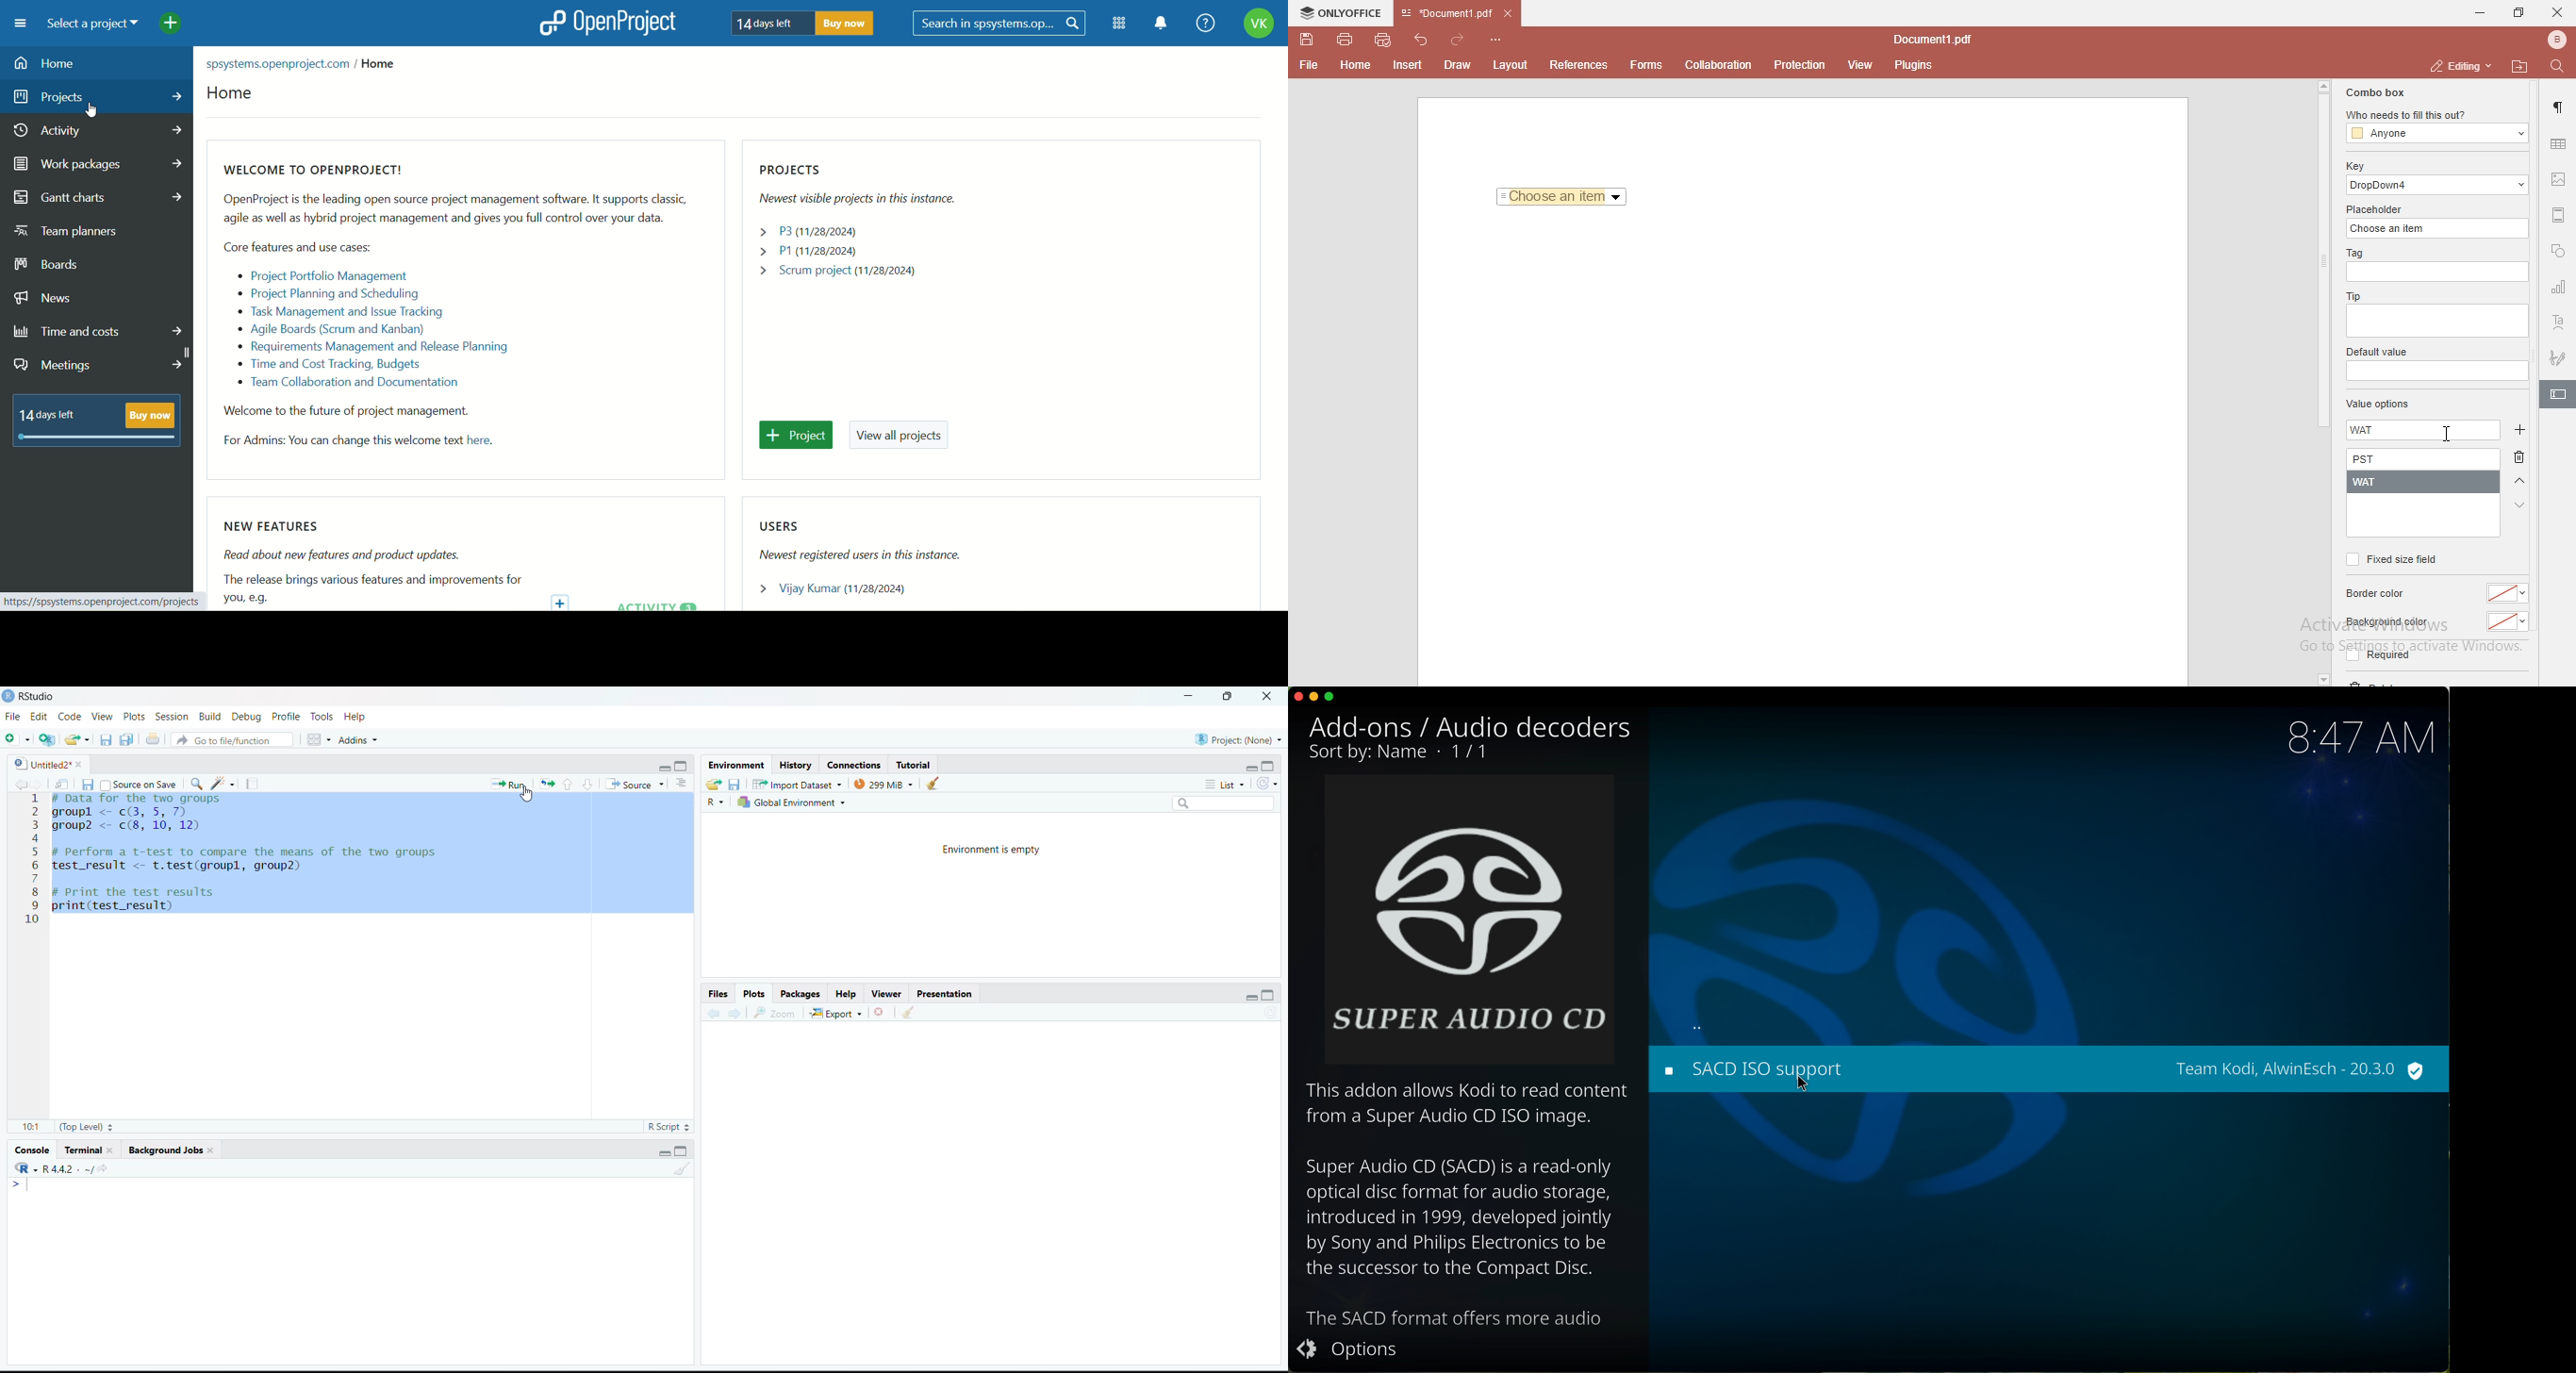  Describe the element at coordinates (2435, 116) in the screenshot. I see `who needs to fill this out?` at that location.